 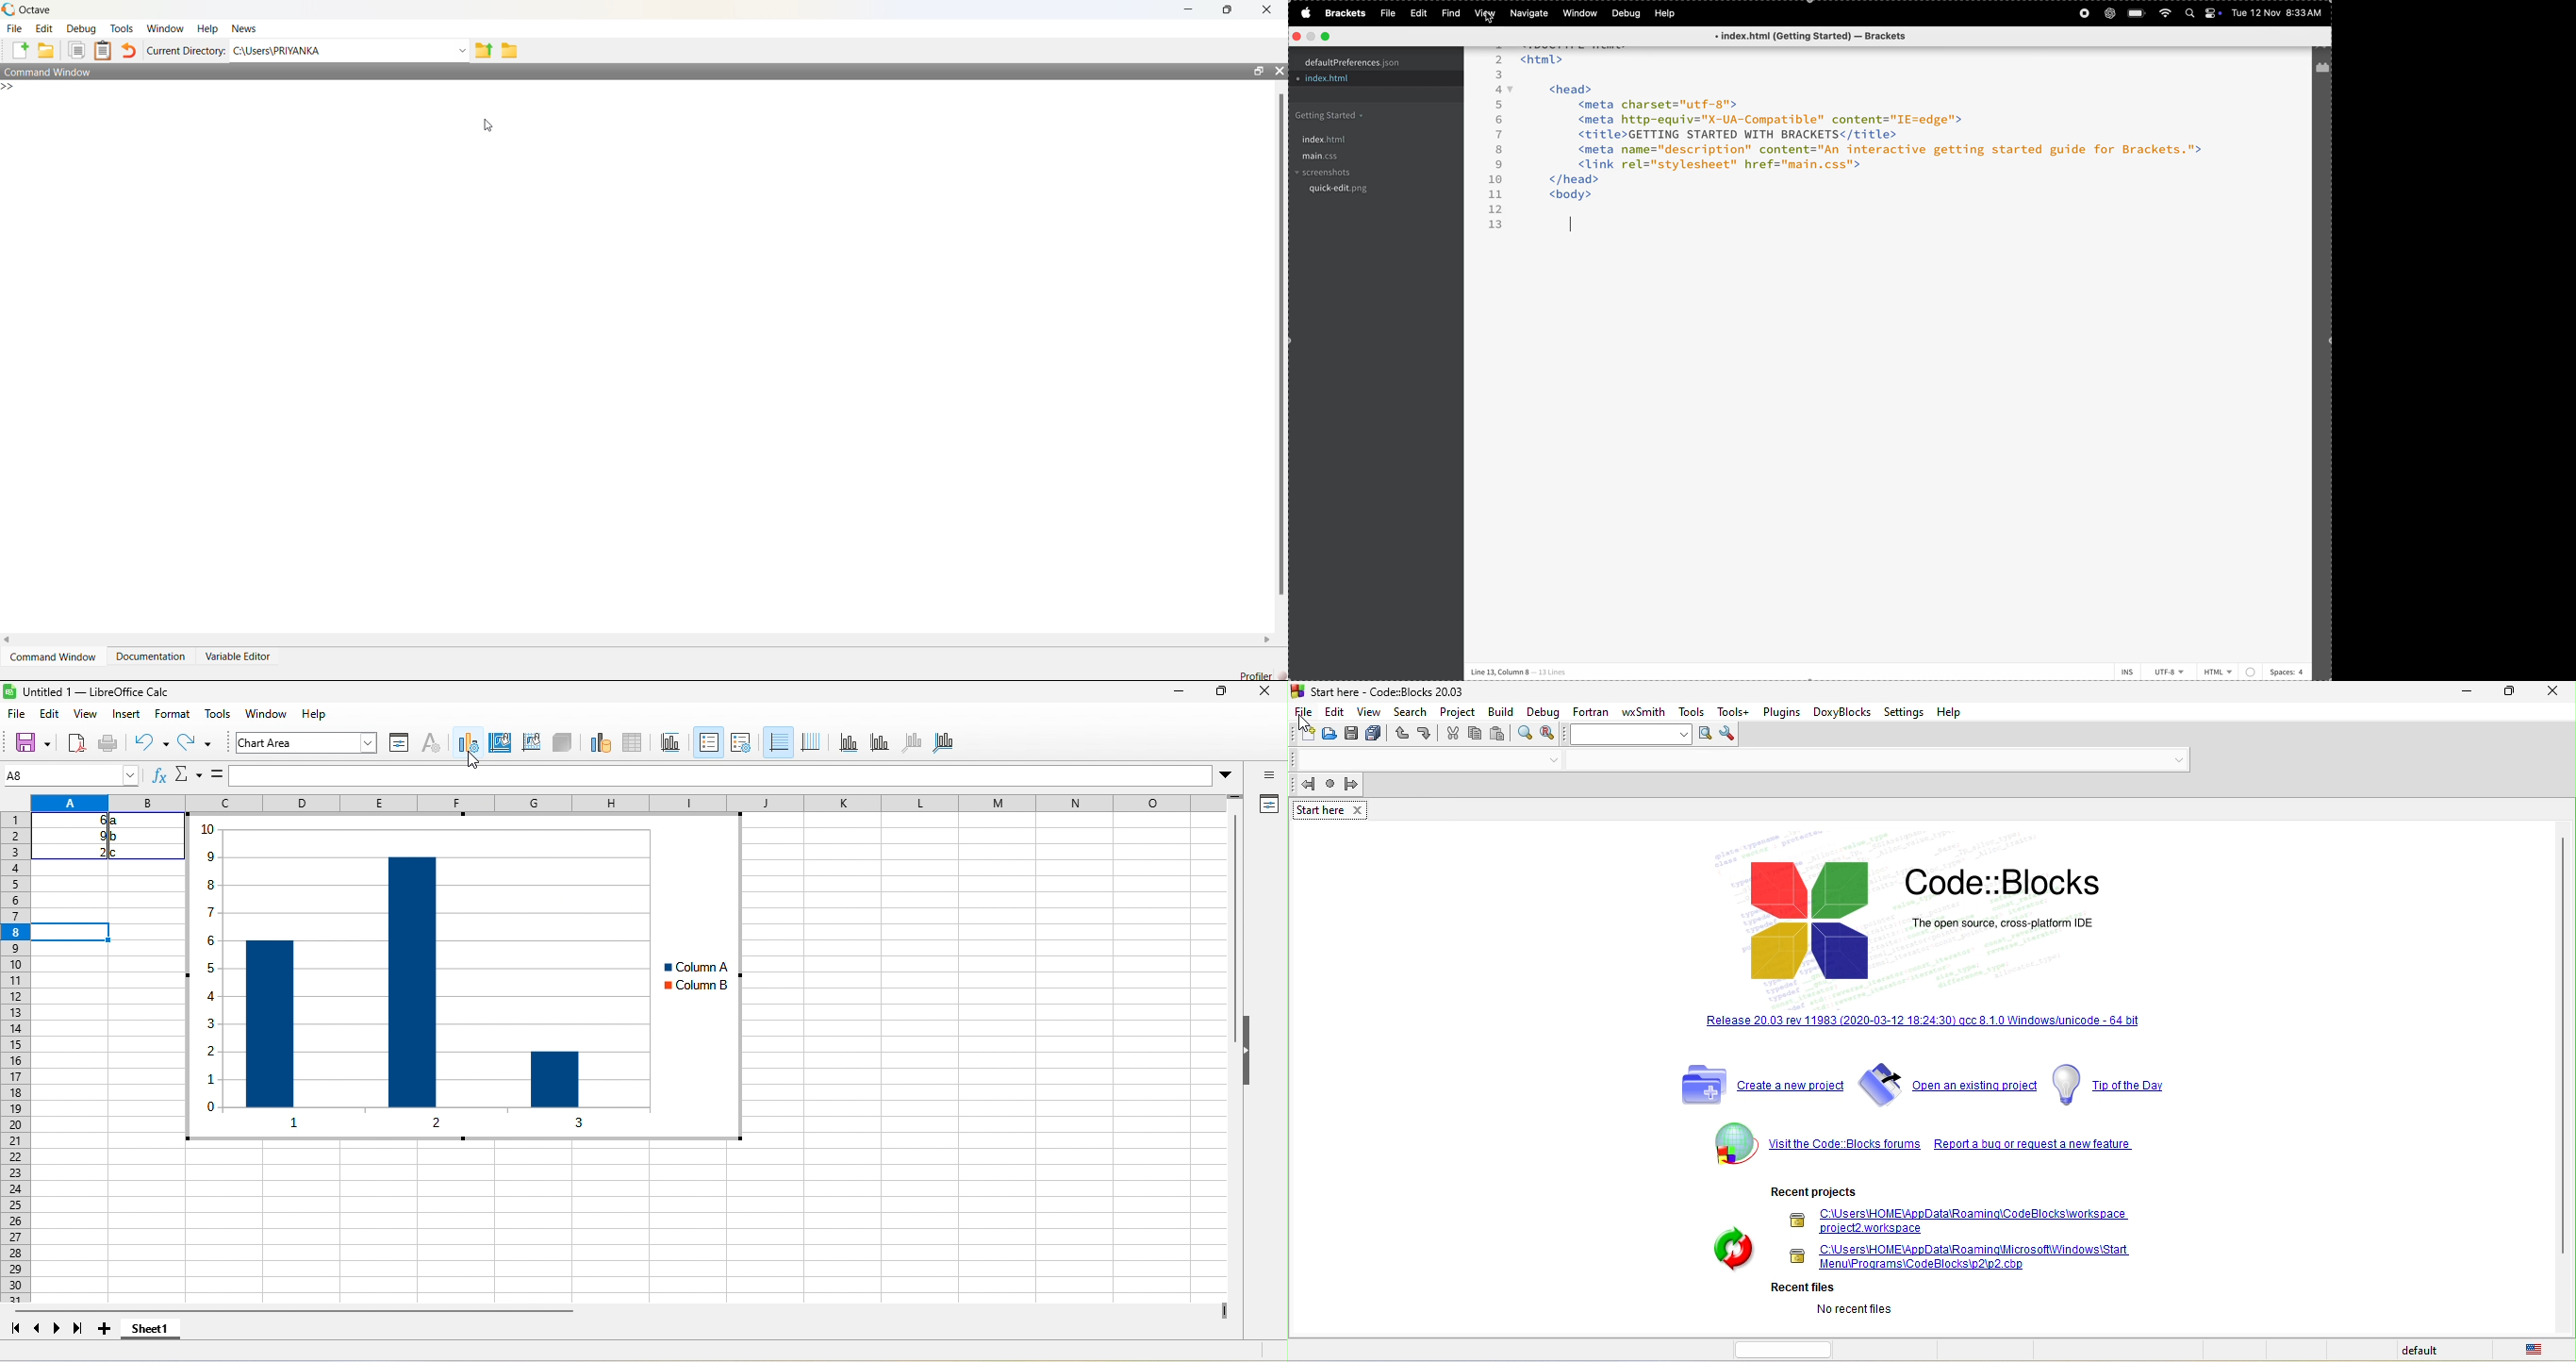 I want to click on Variable Editor, so click(x=237, y=657).